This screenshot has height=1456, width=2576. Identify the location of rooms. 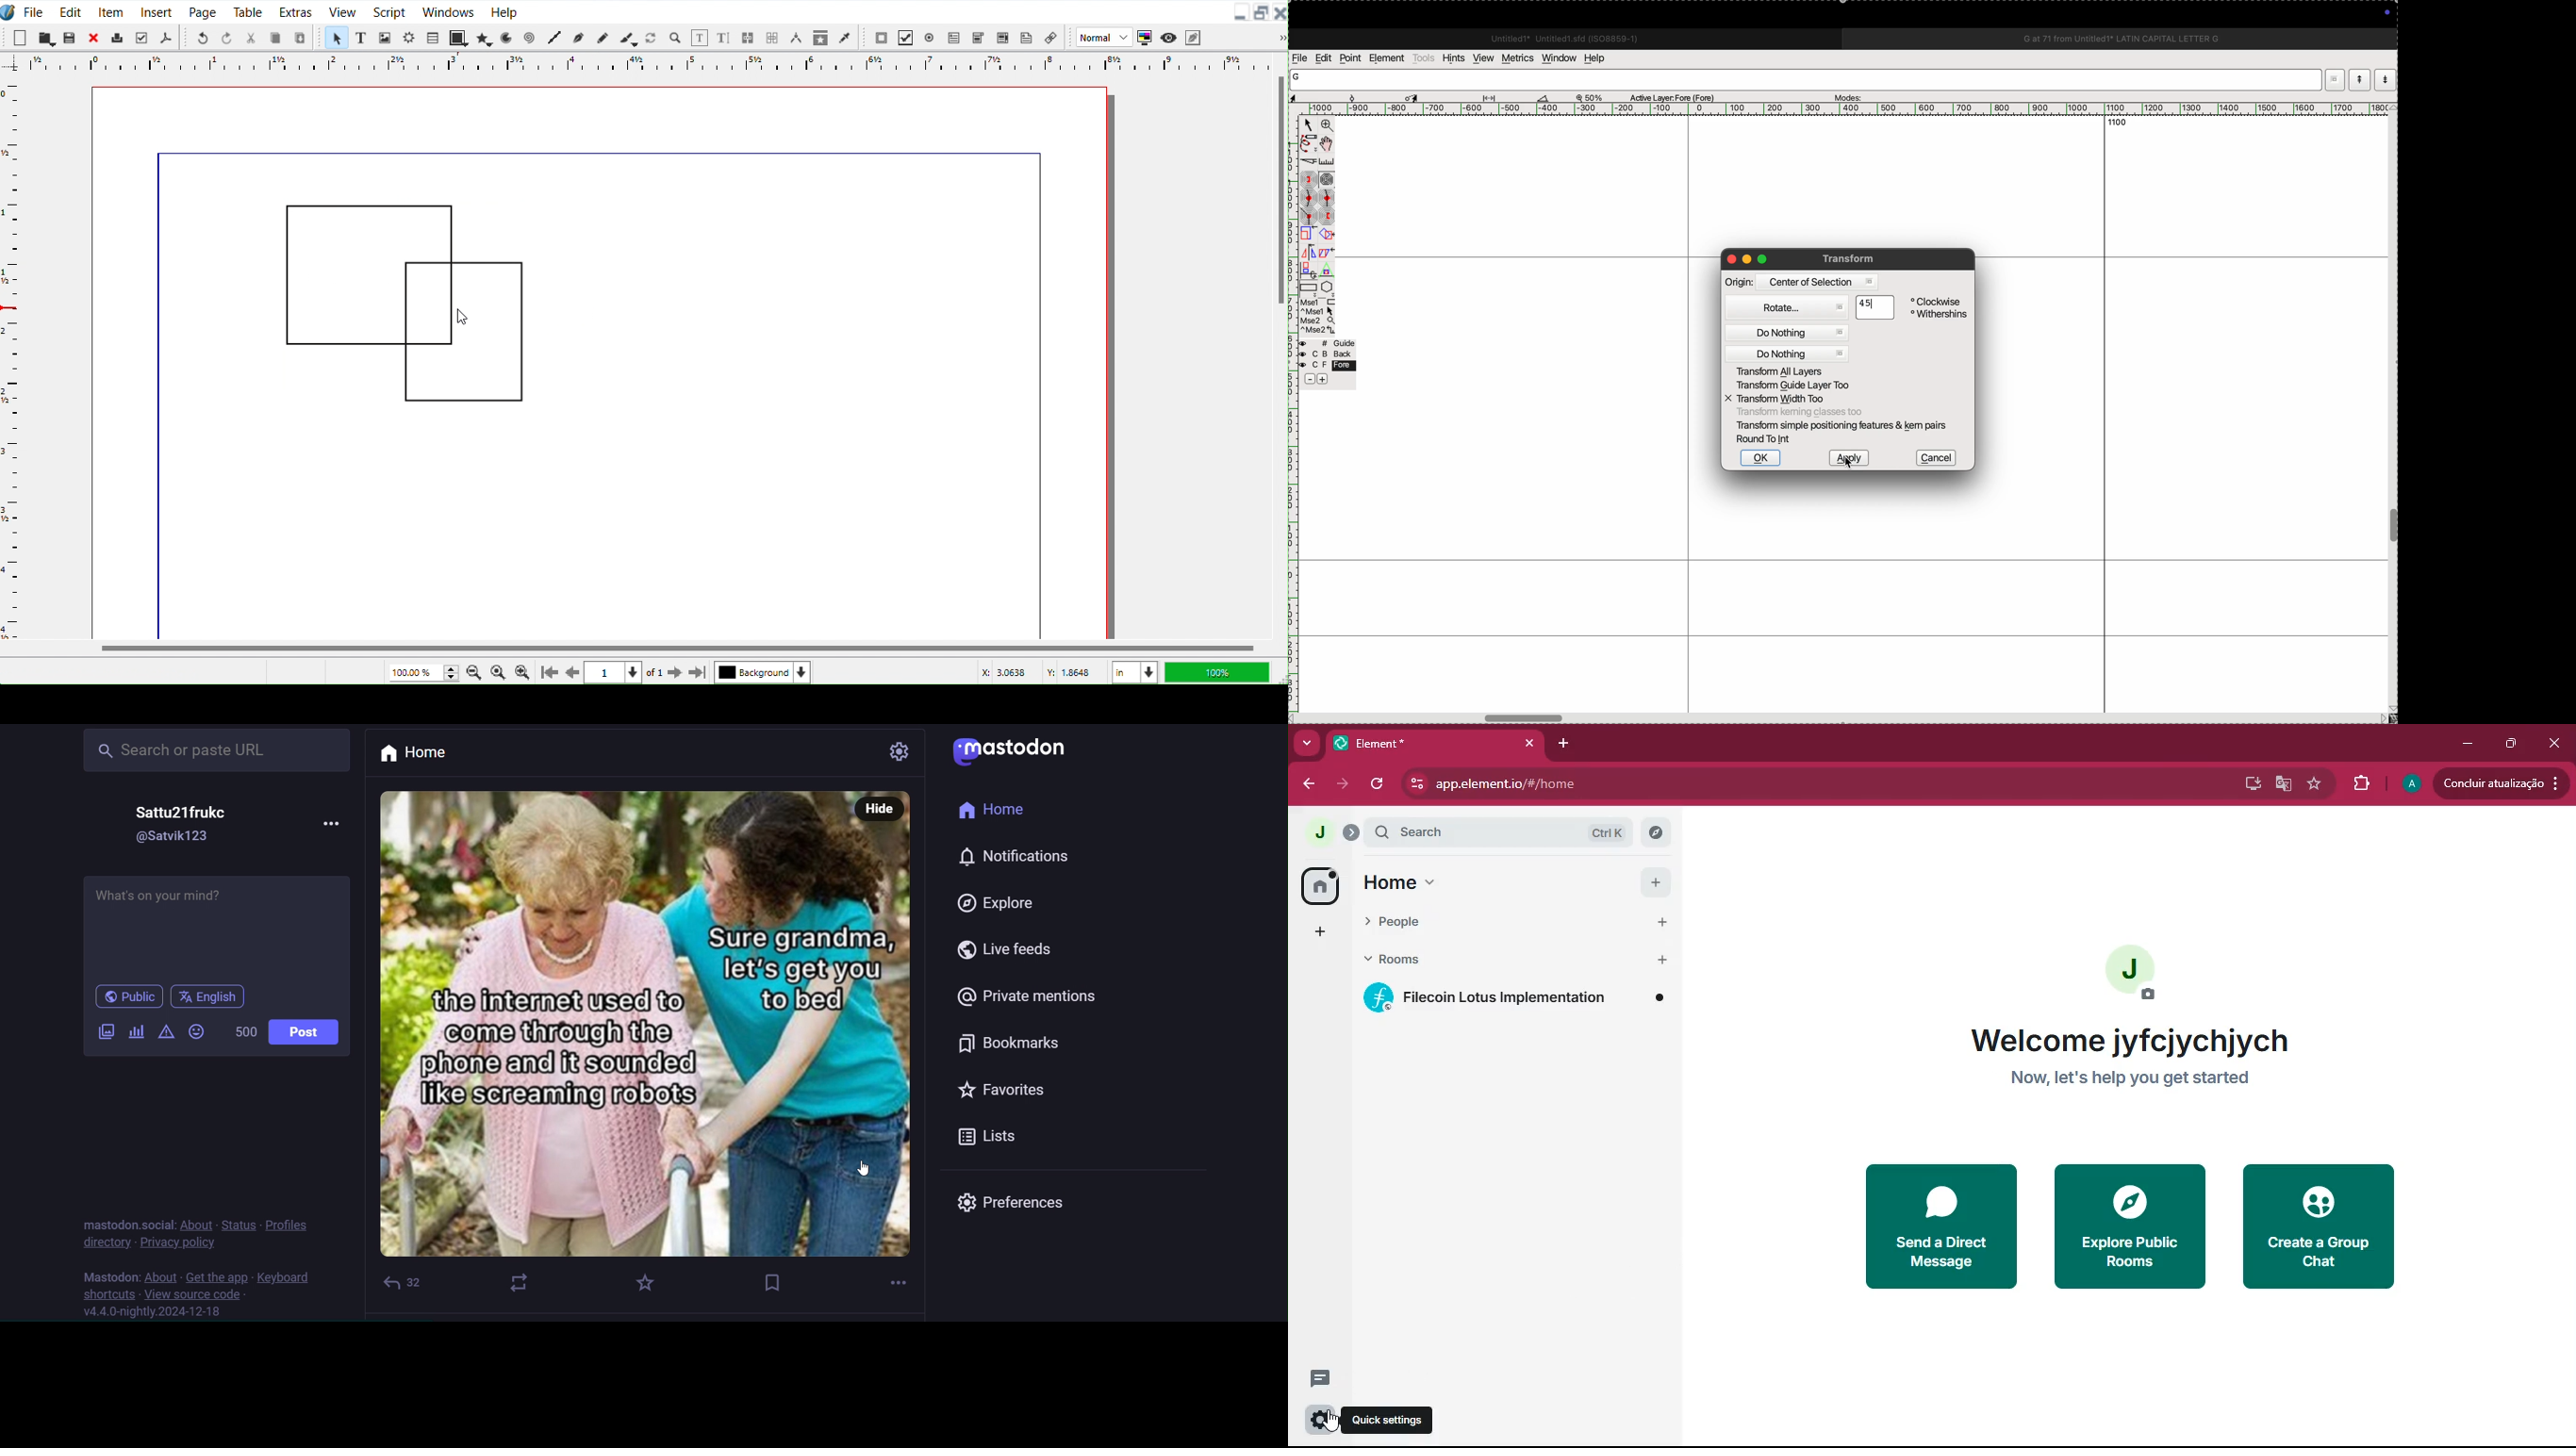
(1408, 962).